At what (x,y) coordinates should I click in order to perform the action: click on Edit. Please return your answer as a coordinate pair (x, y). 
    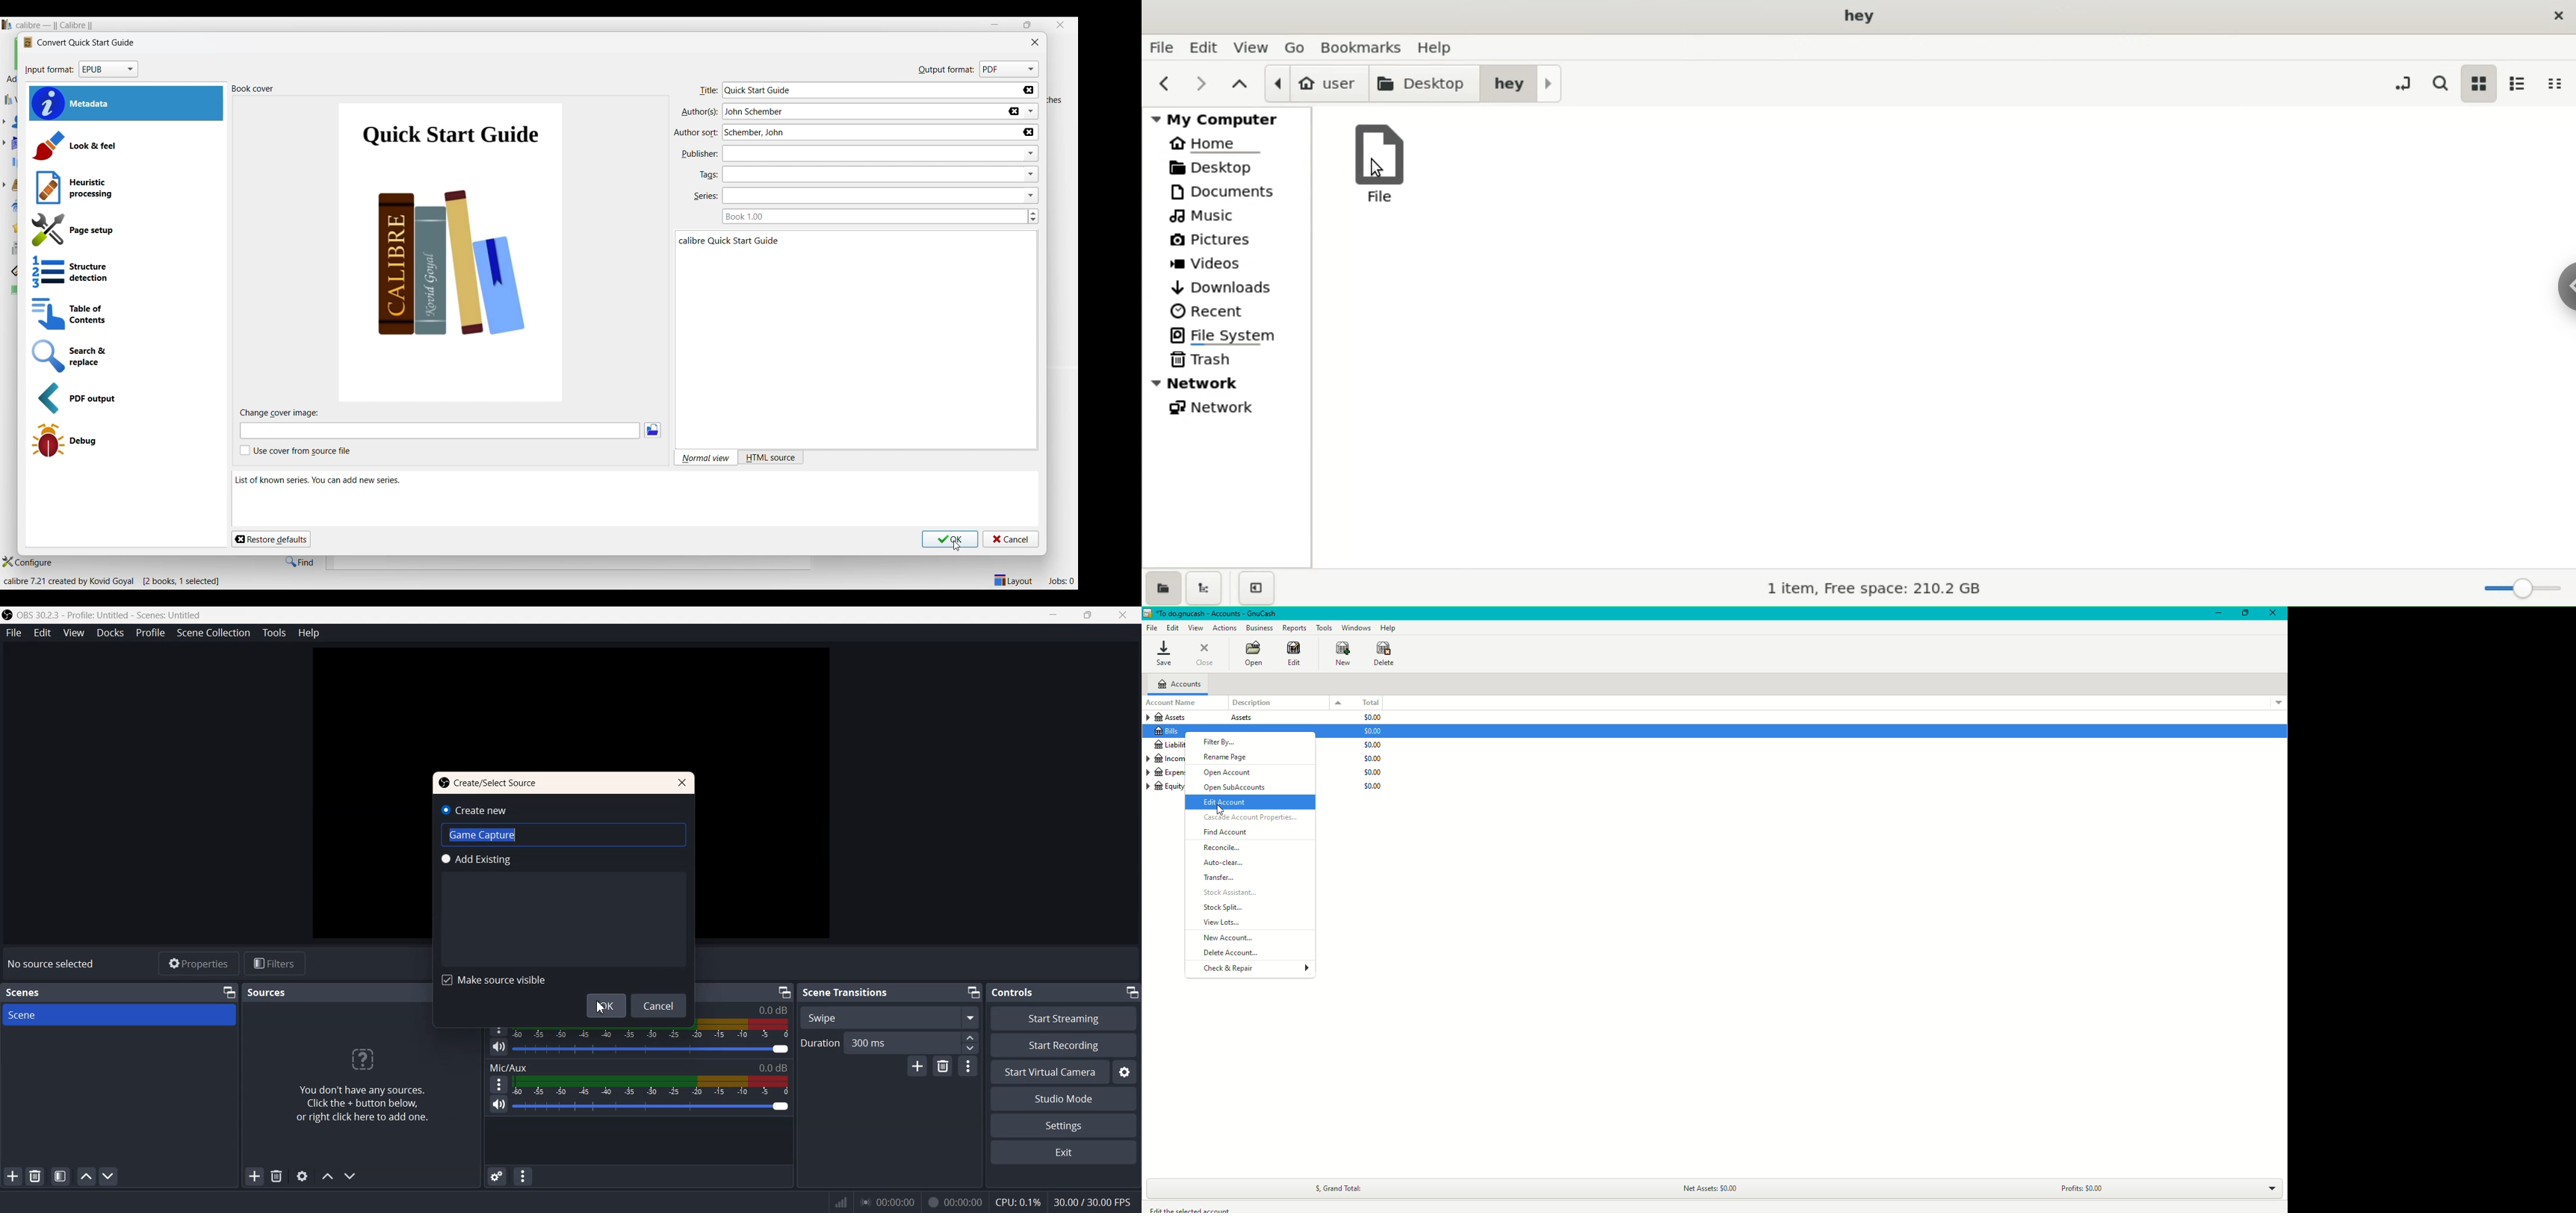
    Looking at the image, I should click on (1175, 629).